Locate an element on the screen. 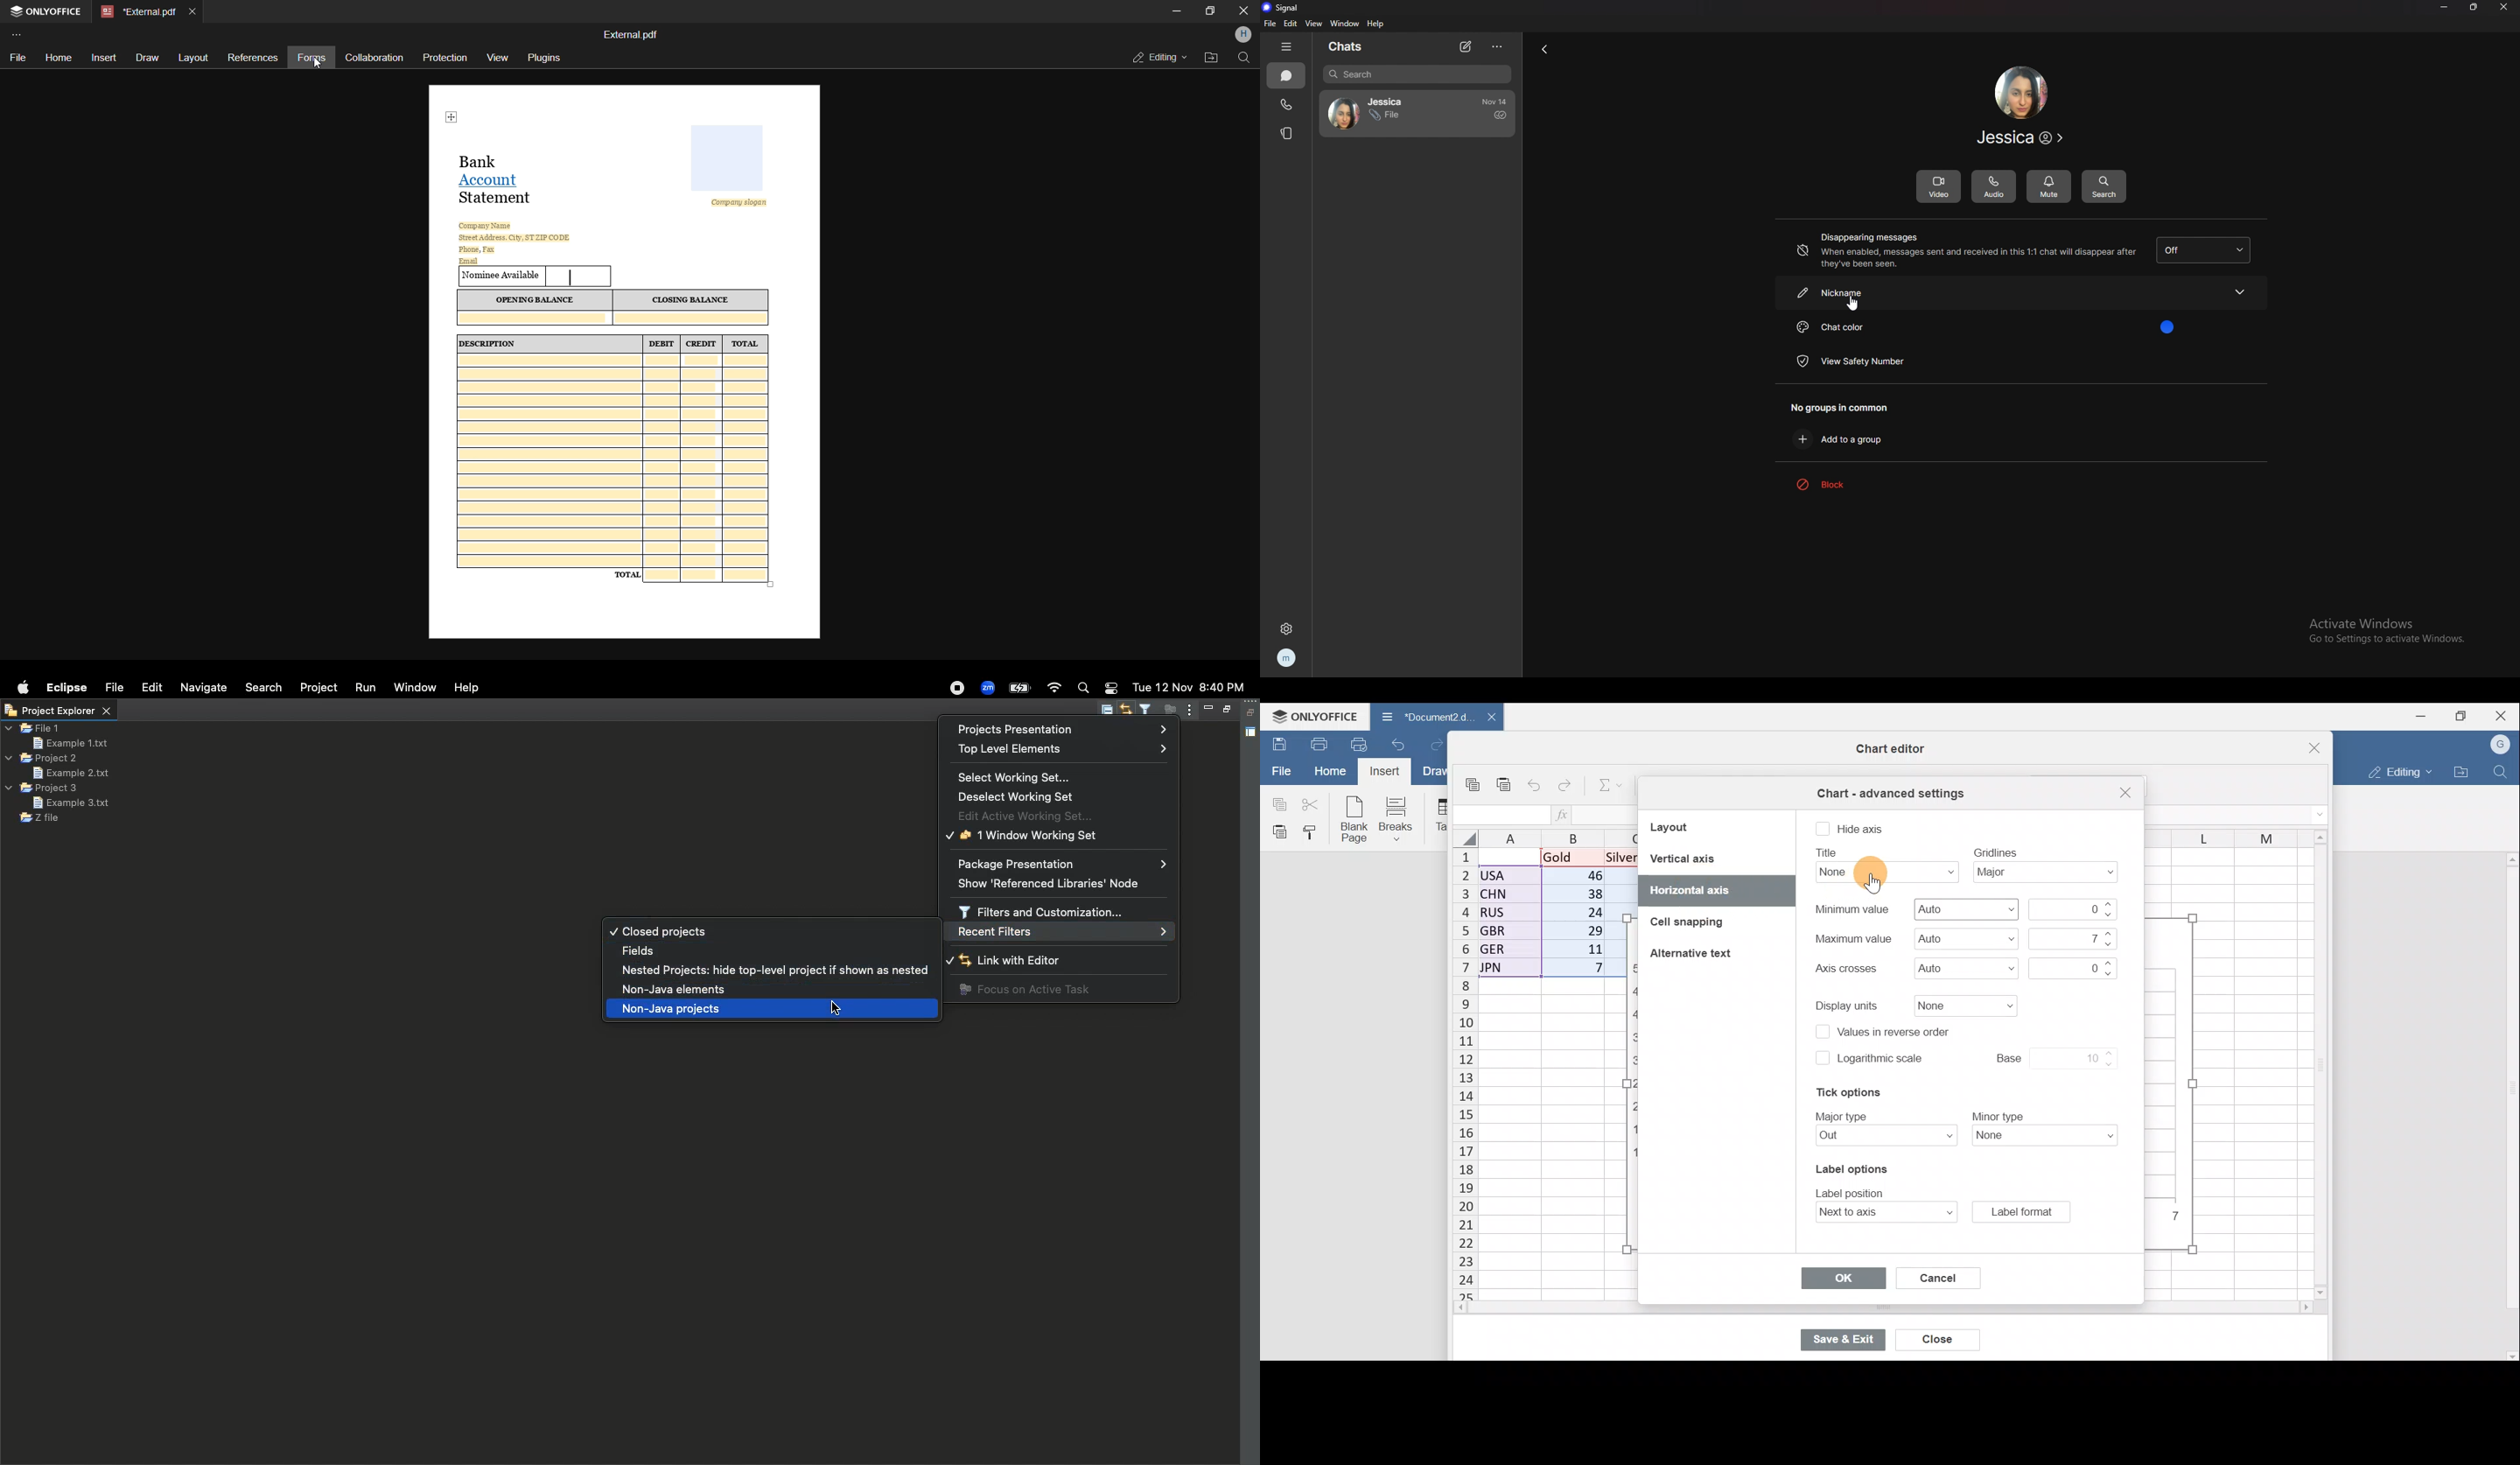 This screenshot has width=2520, height=1484. text is located at coordinates (1848, 1004).